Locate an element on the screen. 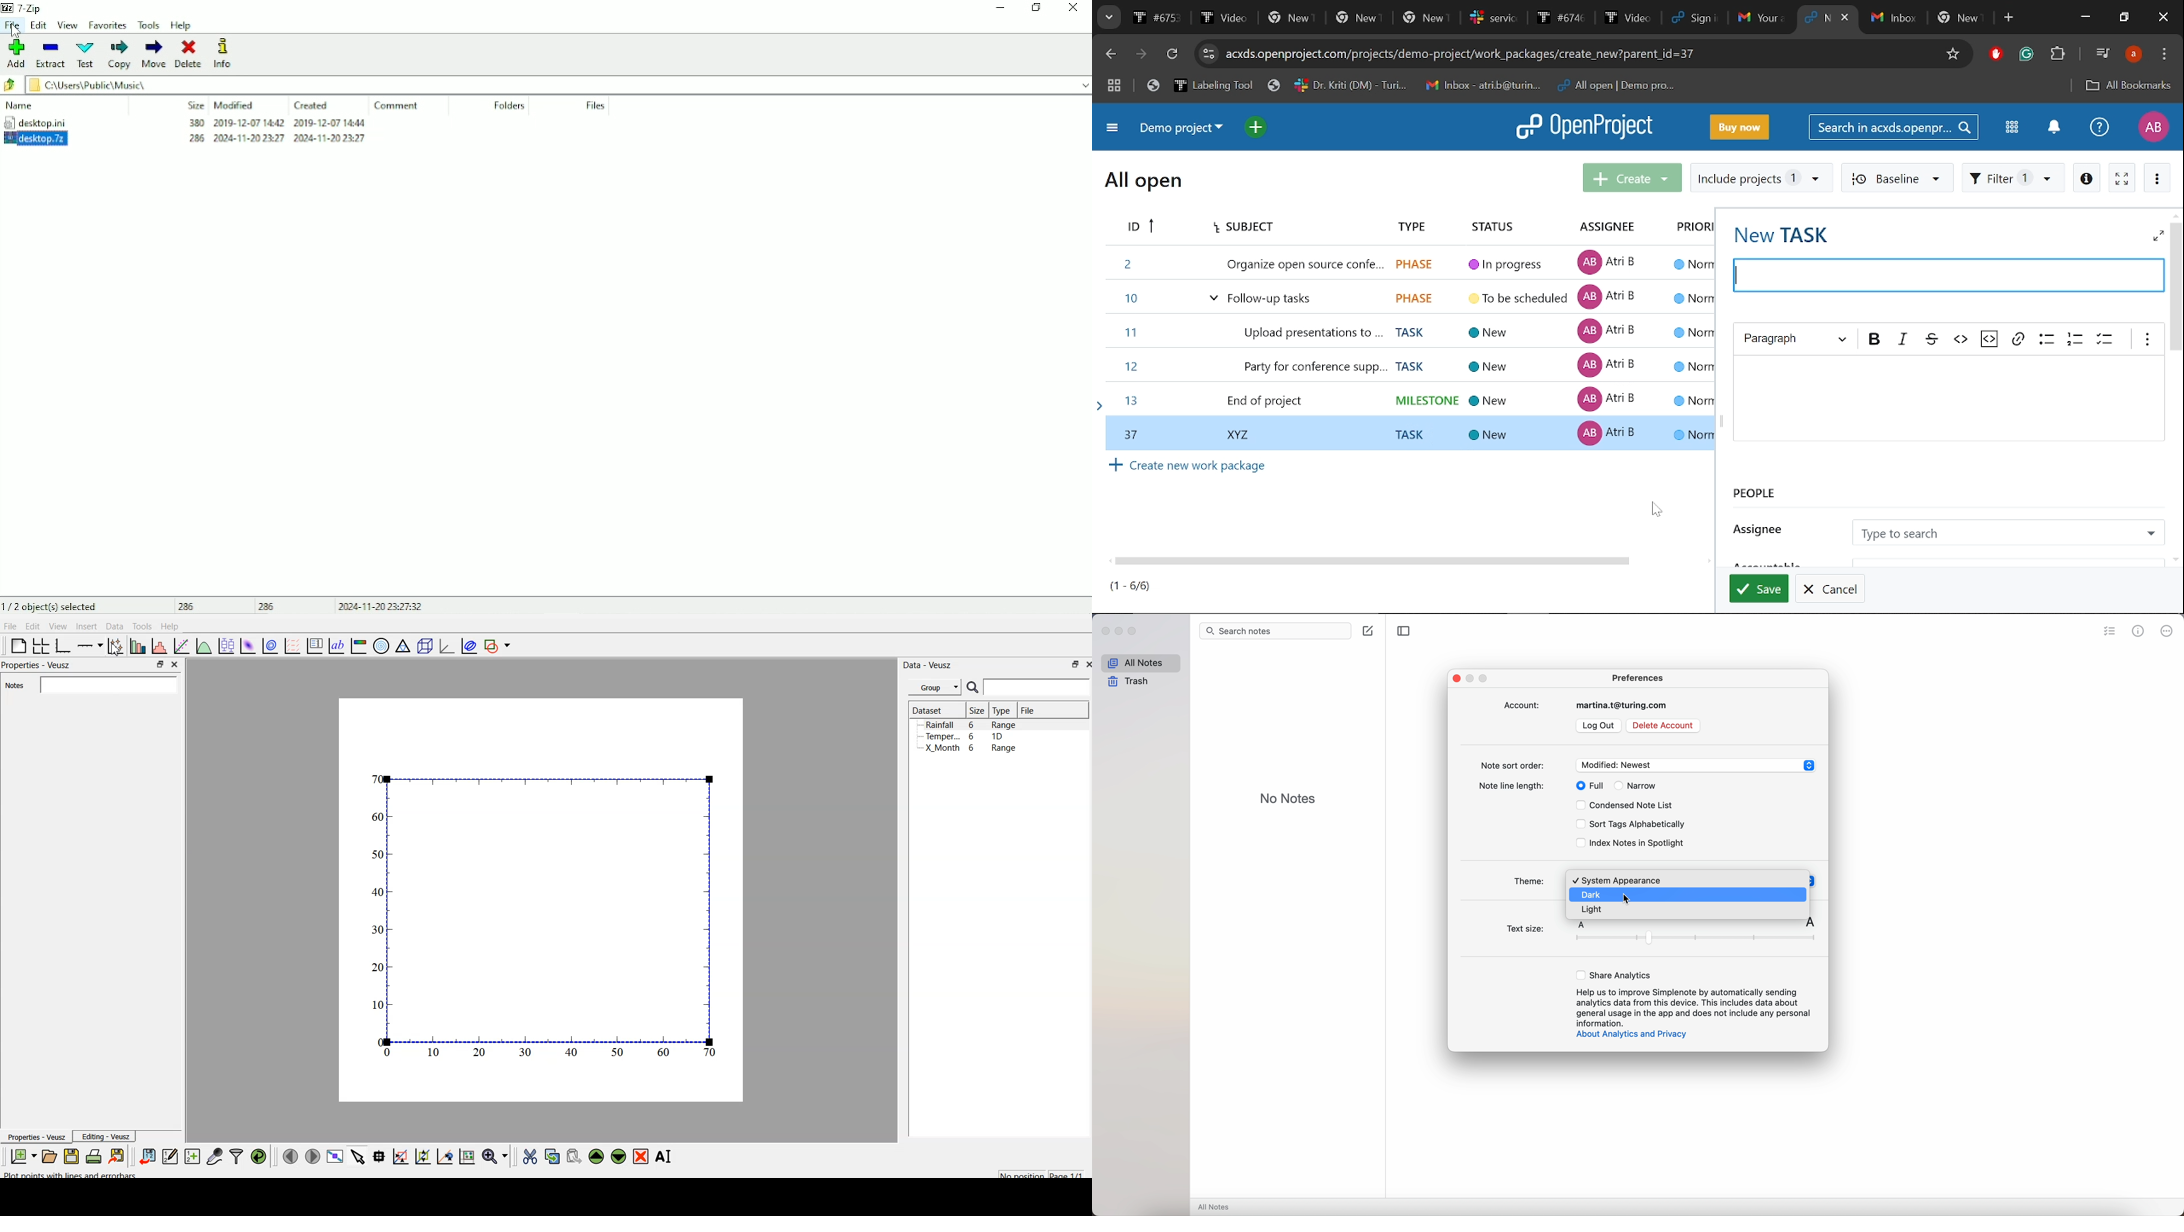 The width and height of the screenshot is (2184, 1232). Extract is located at coordinates (51, 54).